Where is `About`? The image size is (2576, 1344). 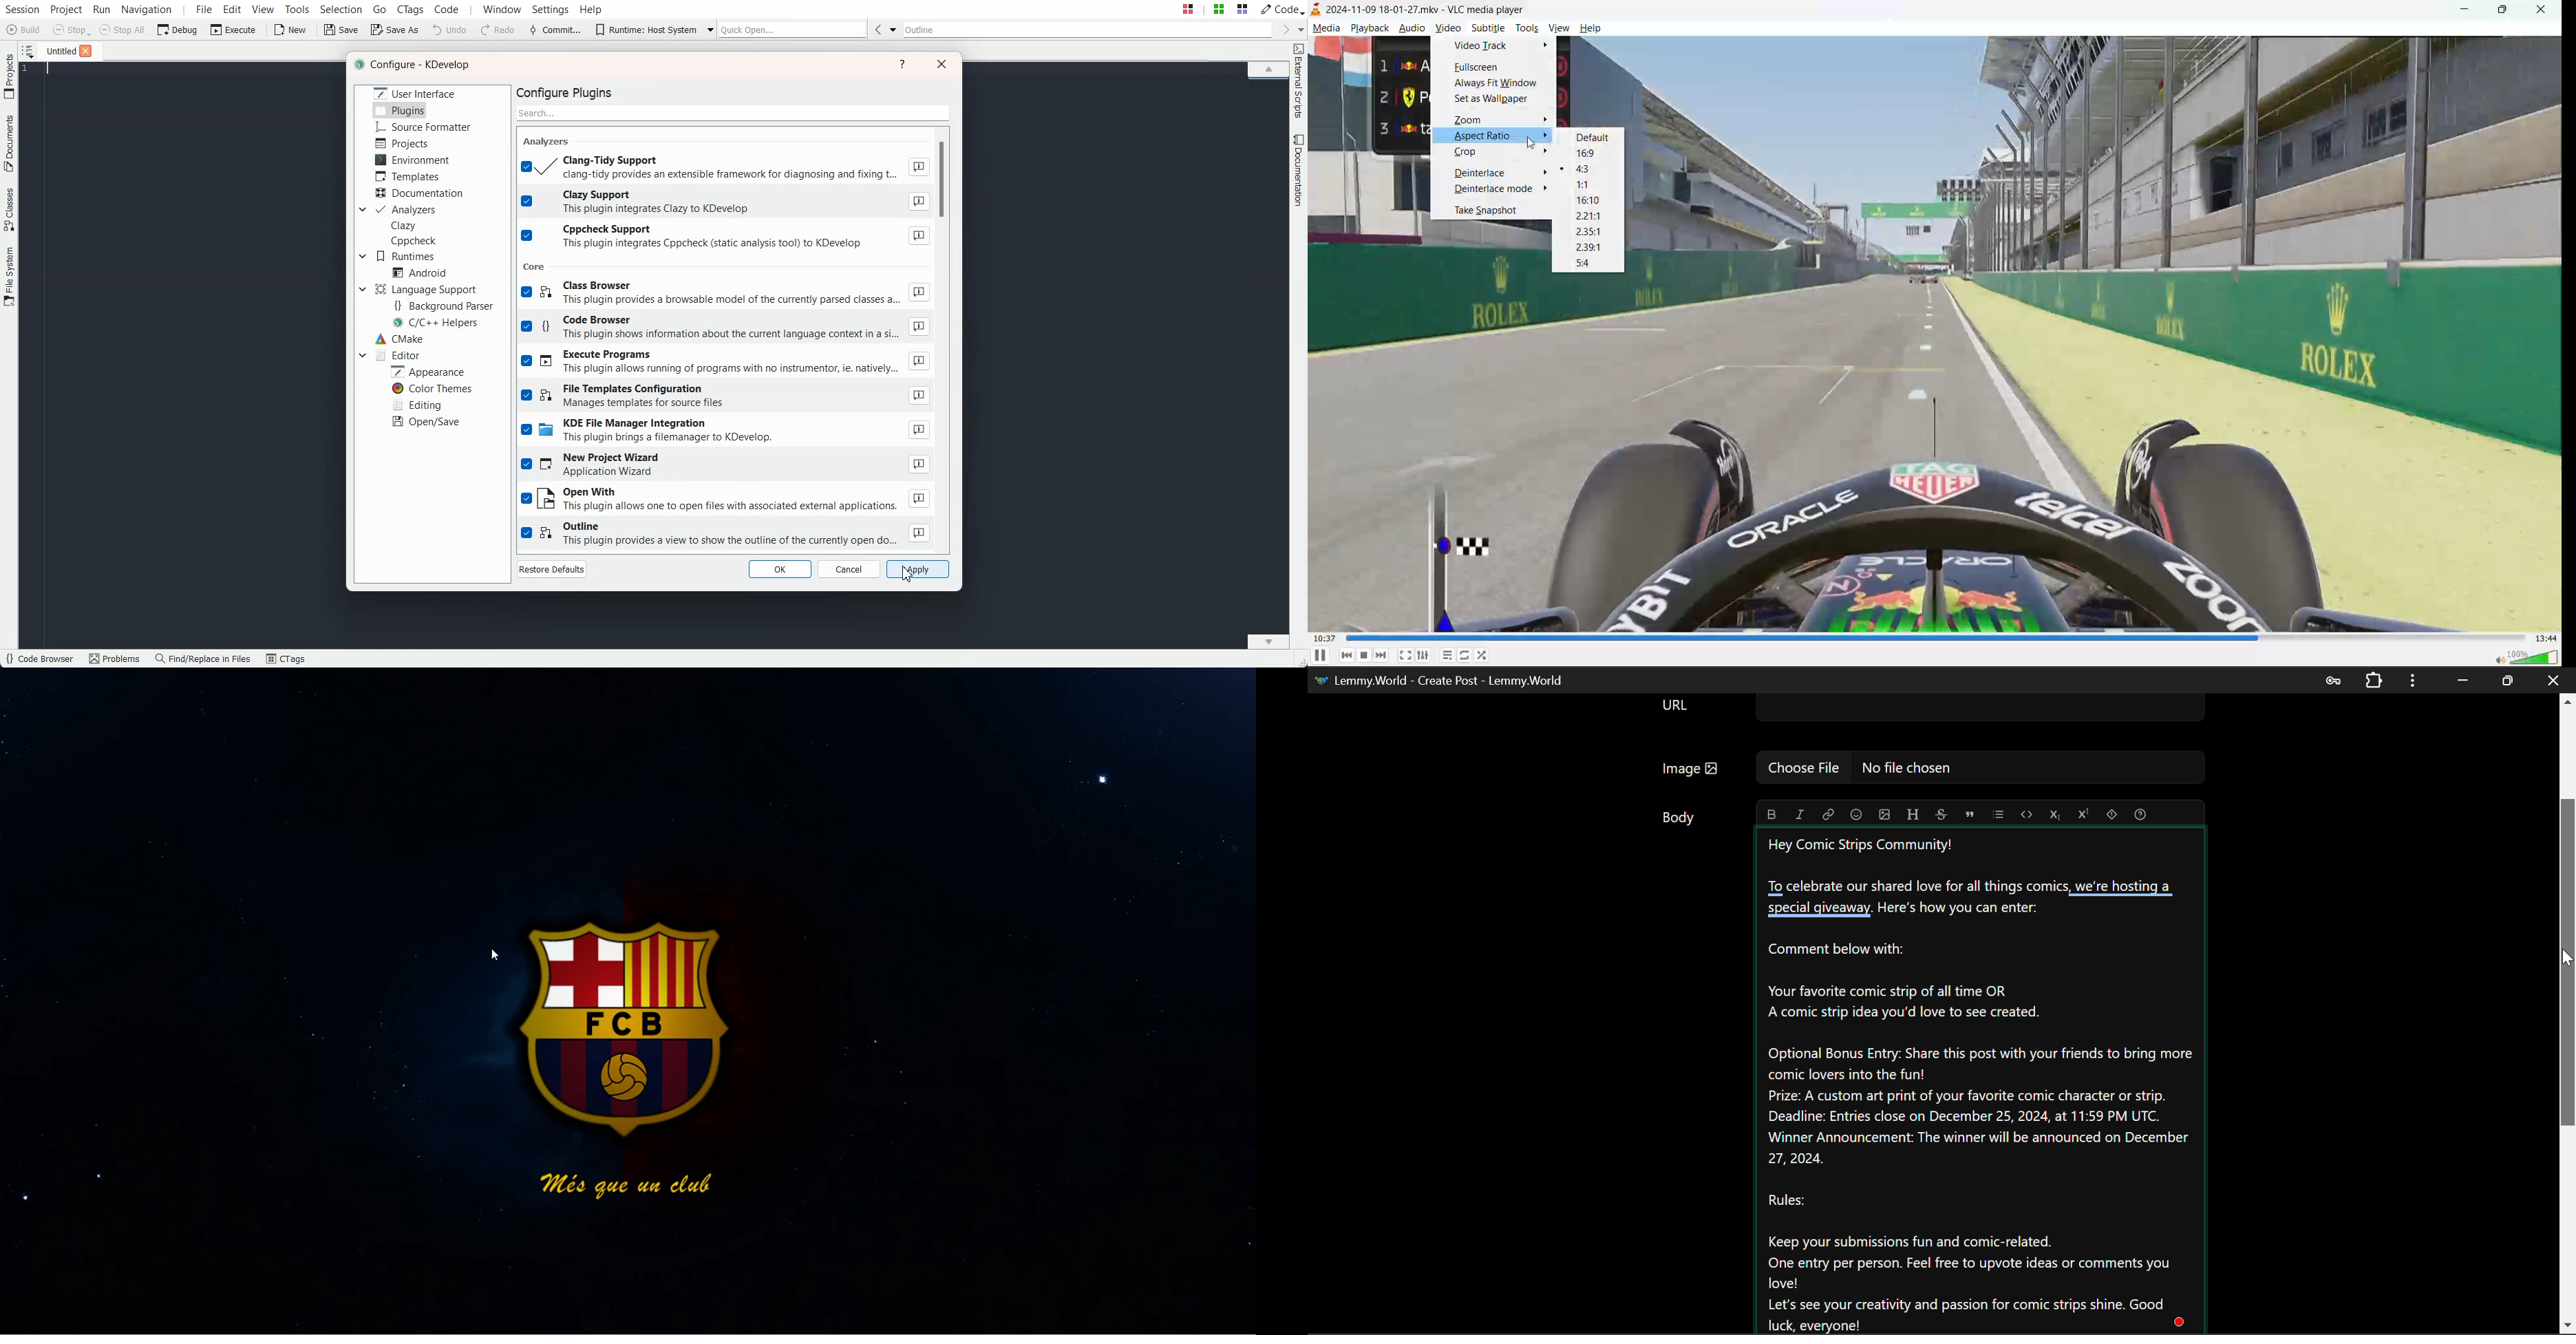
About is located at coordinates (919, 327).